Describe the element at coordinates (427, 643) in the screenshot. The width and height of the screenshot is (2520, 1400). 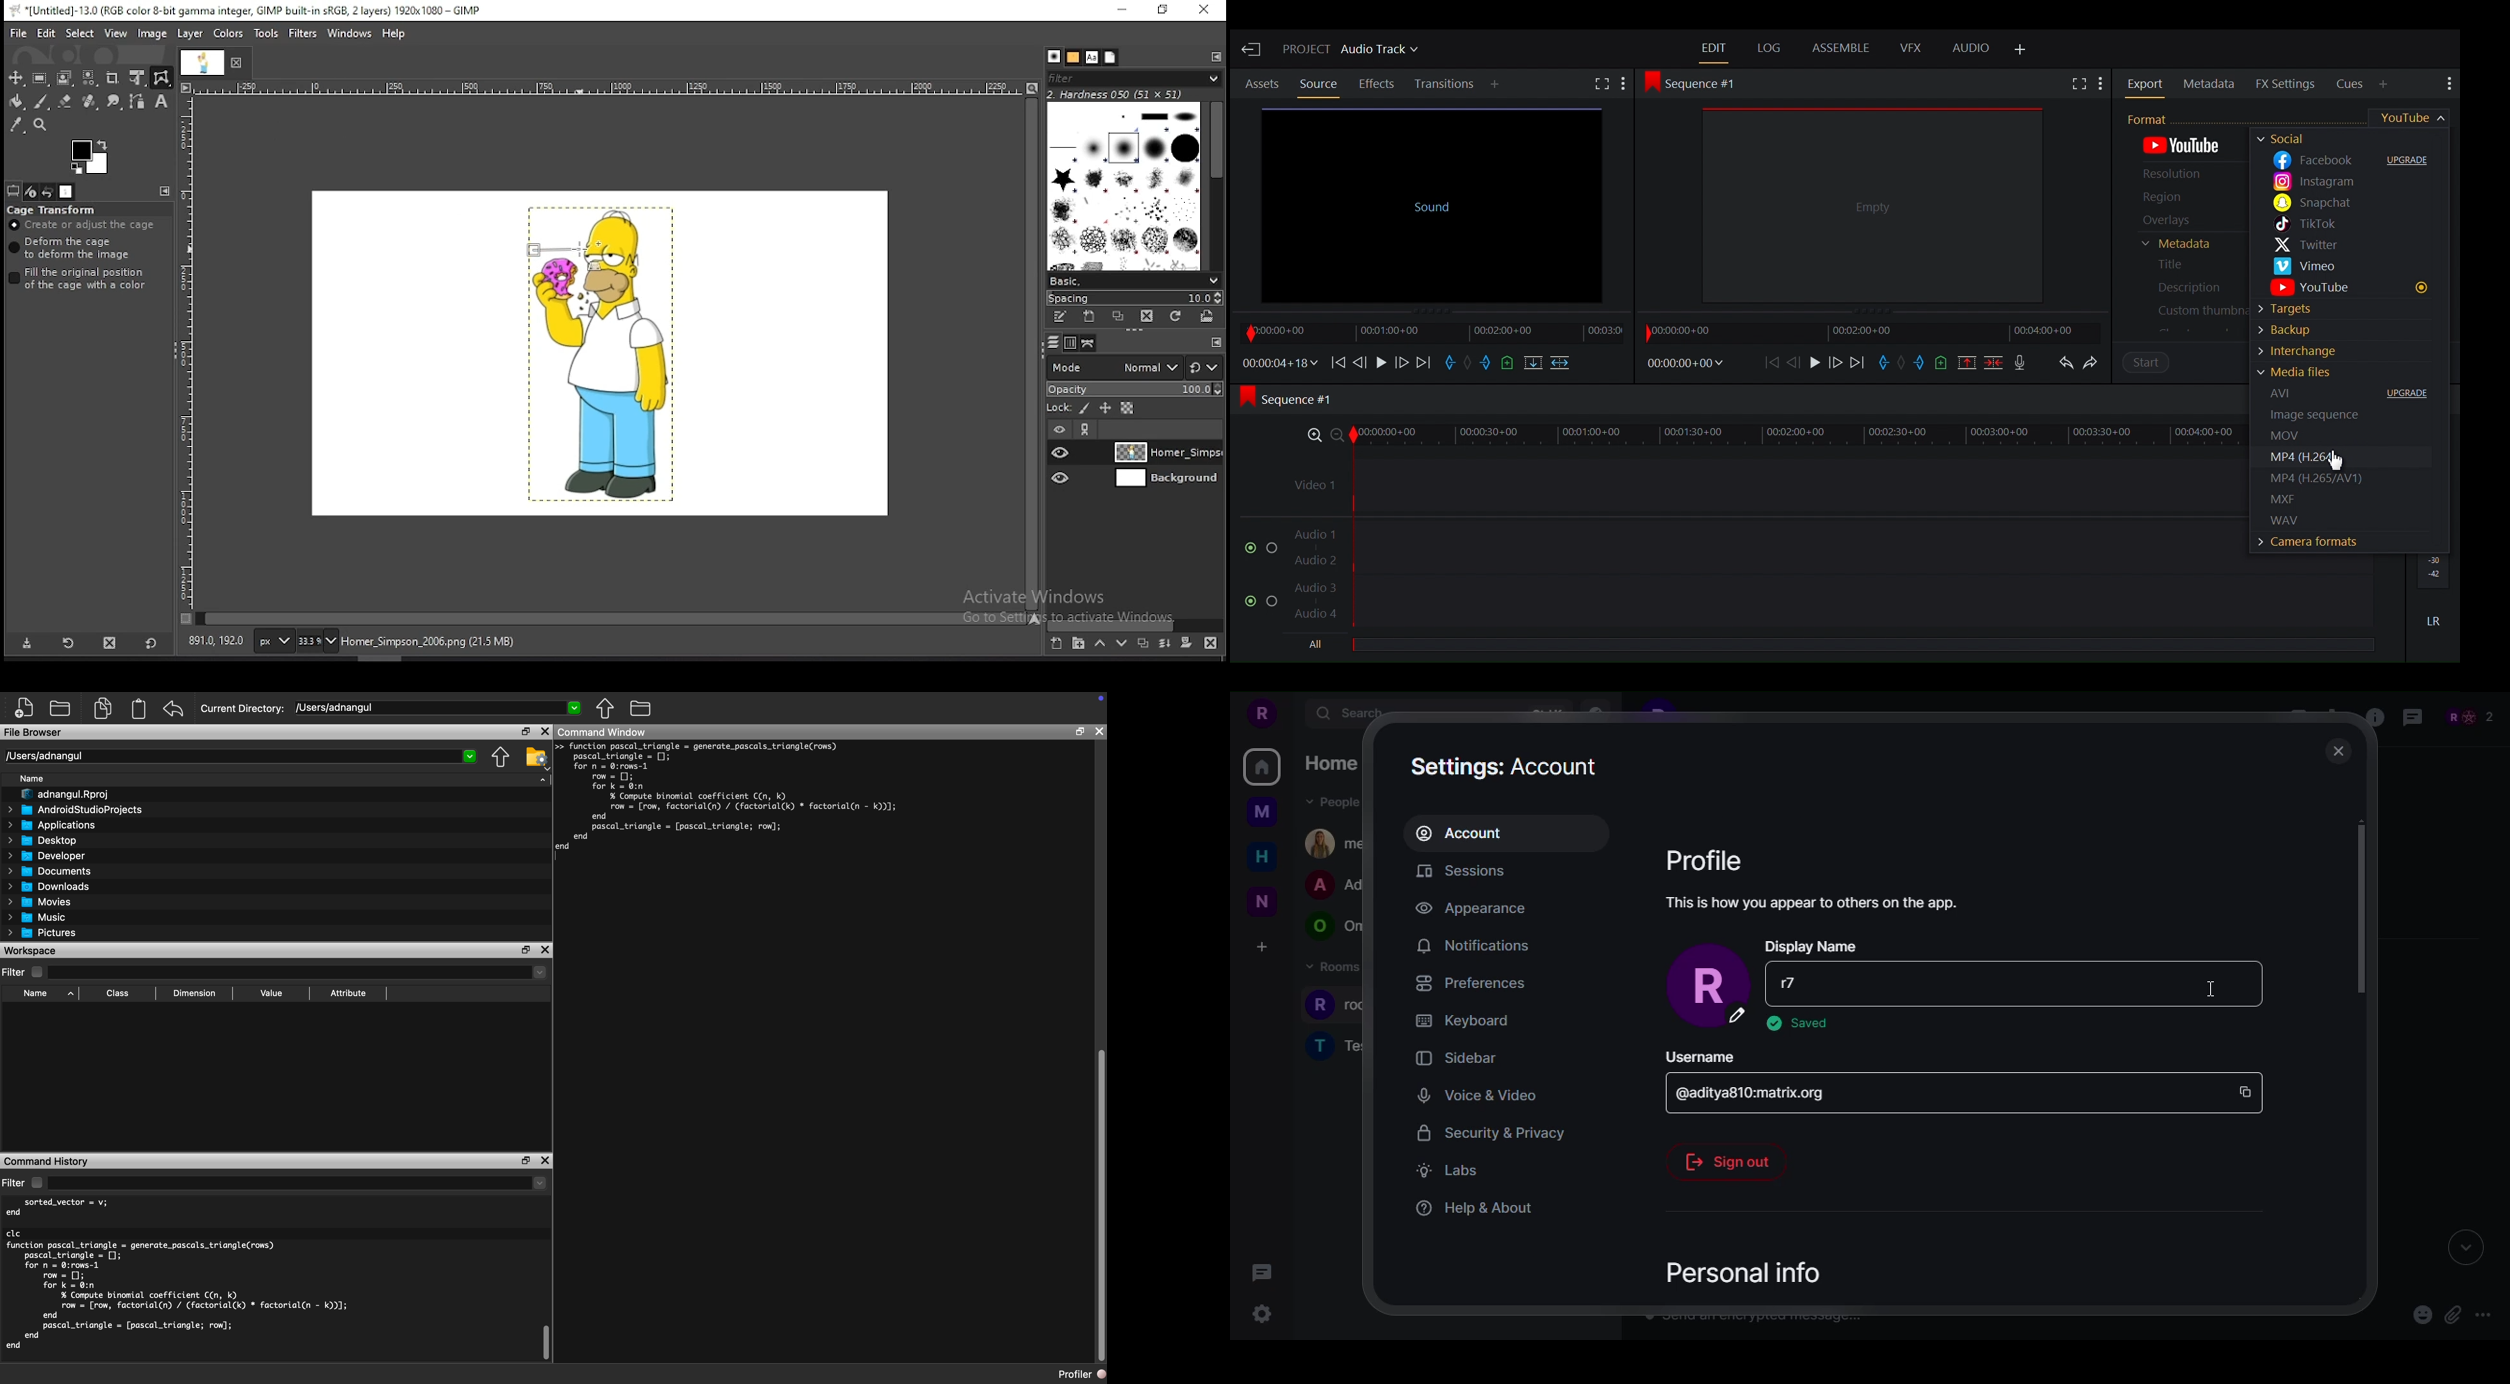
I see `home_simpsons_2006.png (21.5 mb)` at that location.